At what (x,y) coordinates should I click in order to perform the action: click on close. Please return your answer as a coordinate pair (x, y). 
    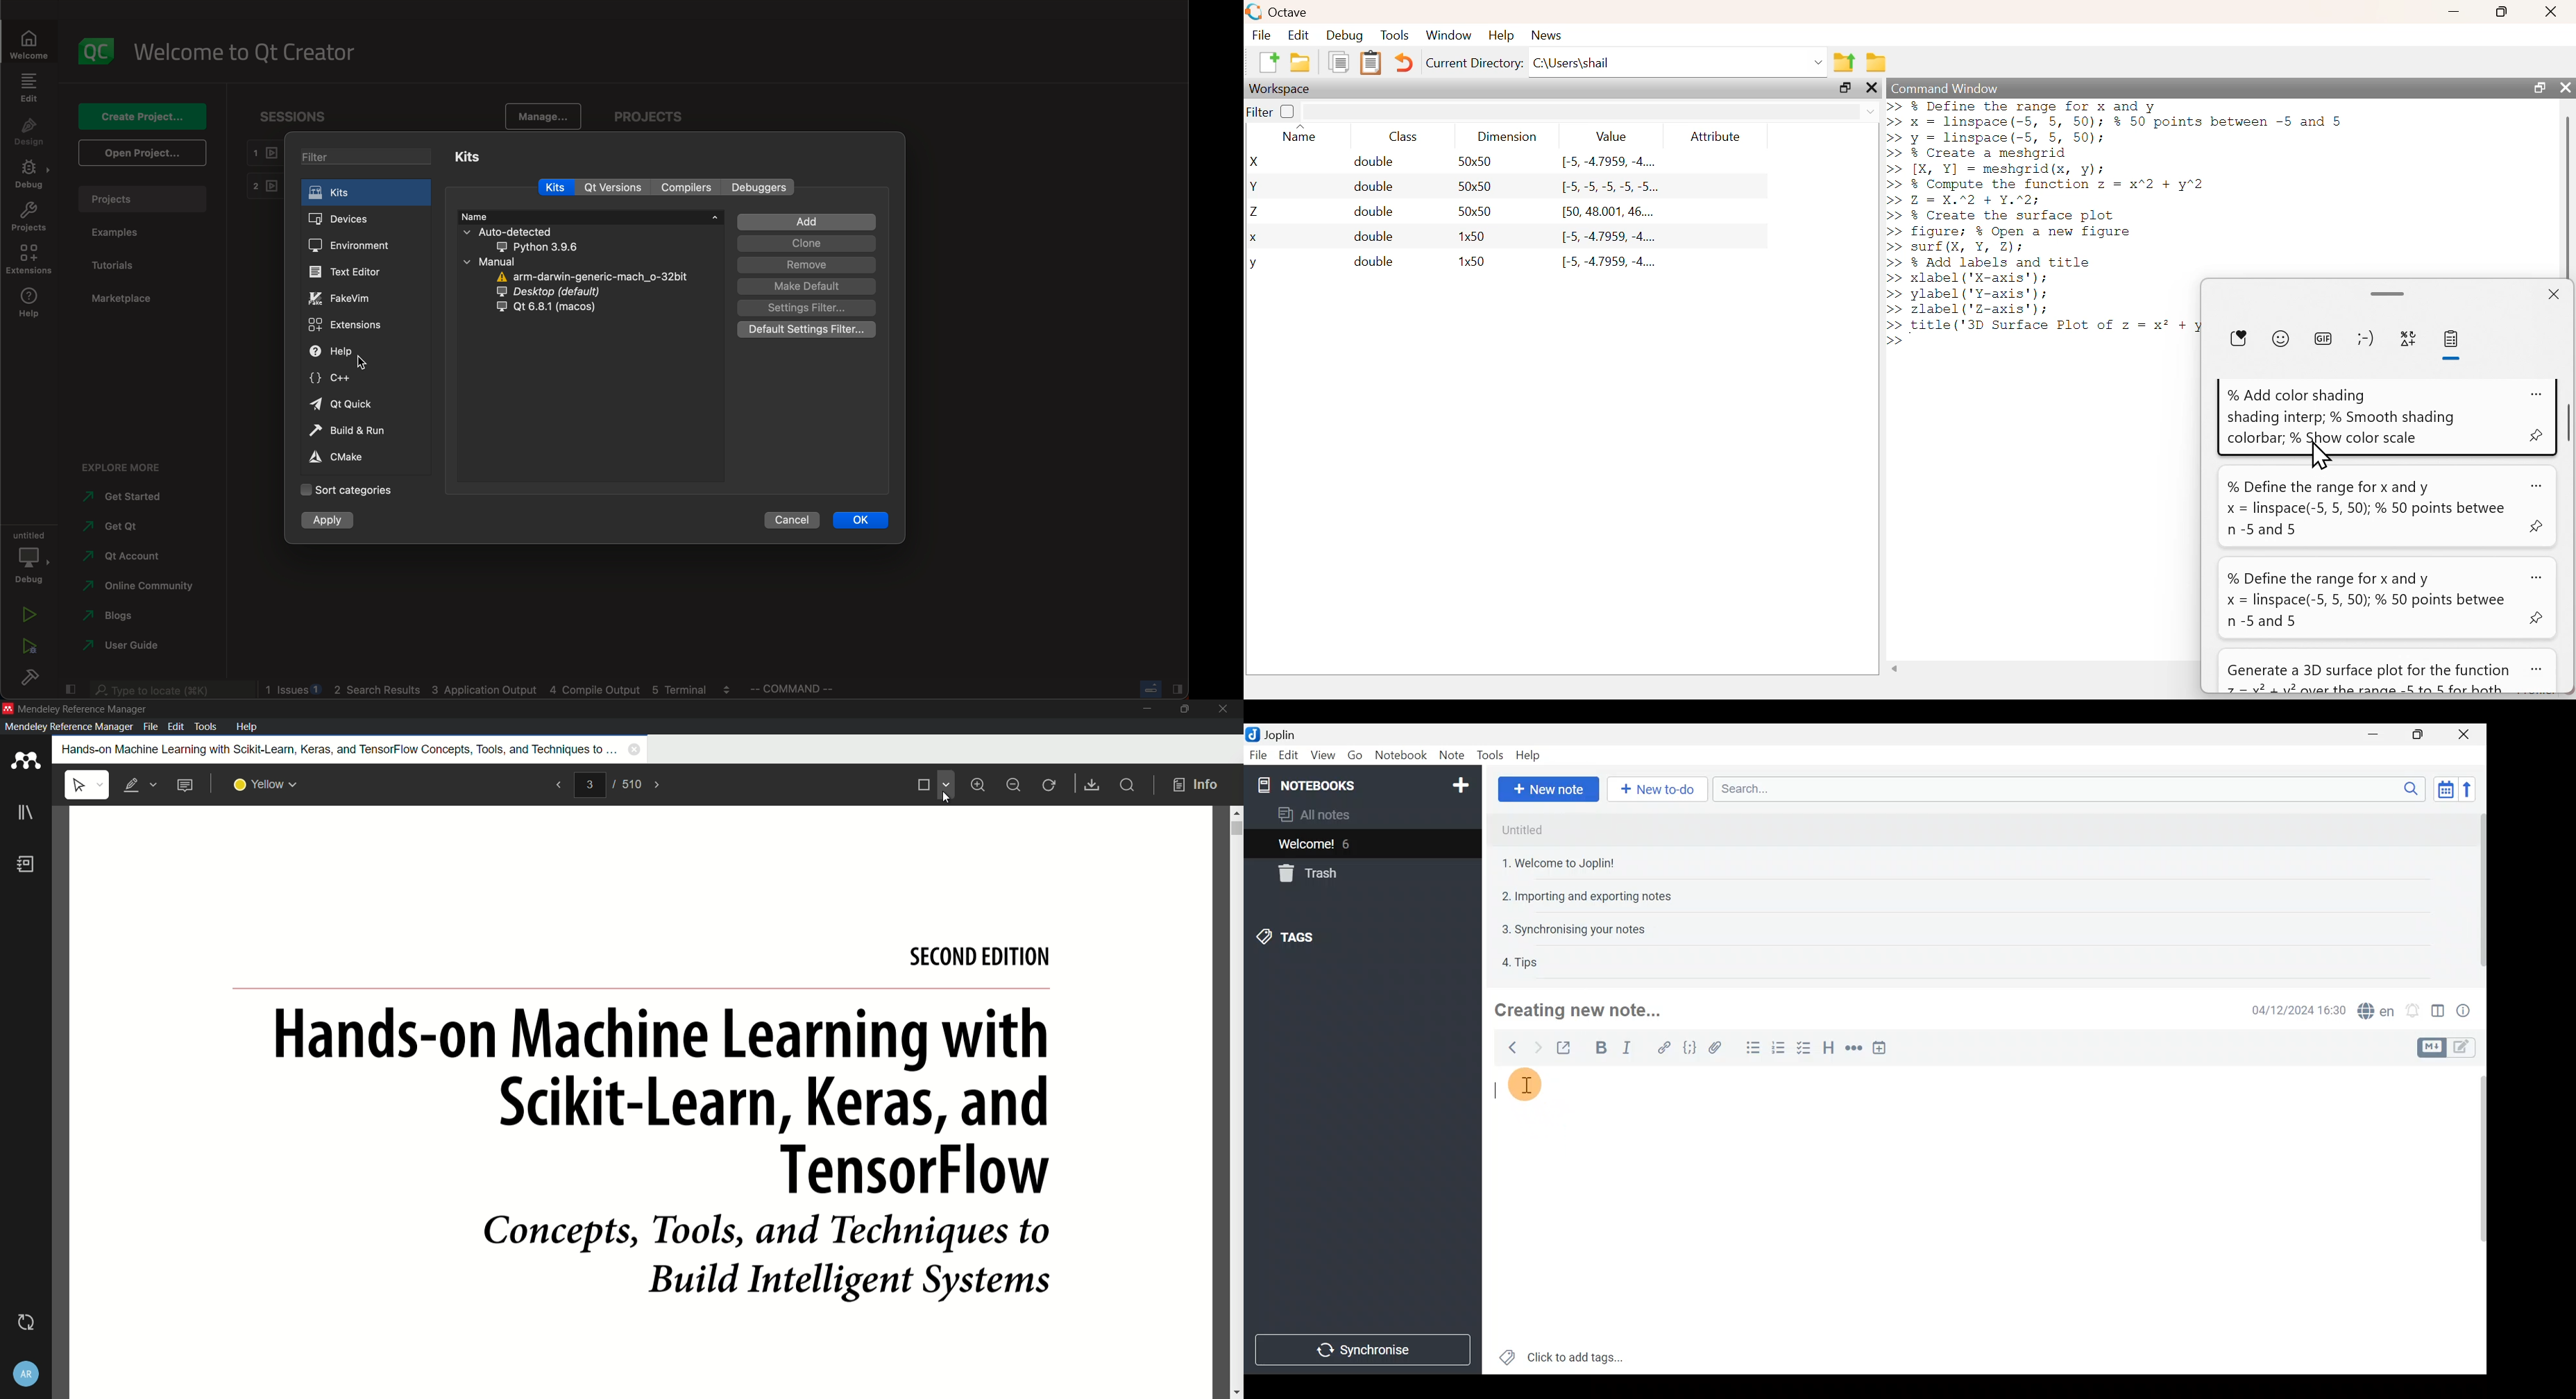
    Looking at the image, I should click on (2554, 294).